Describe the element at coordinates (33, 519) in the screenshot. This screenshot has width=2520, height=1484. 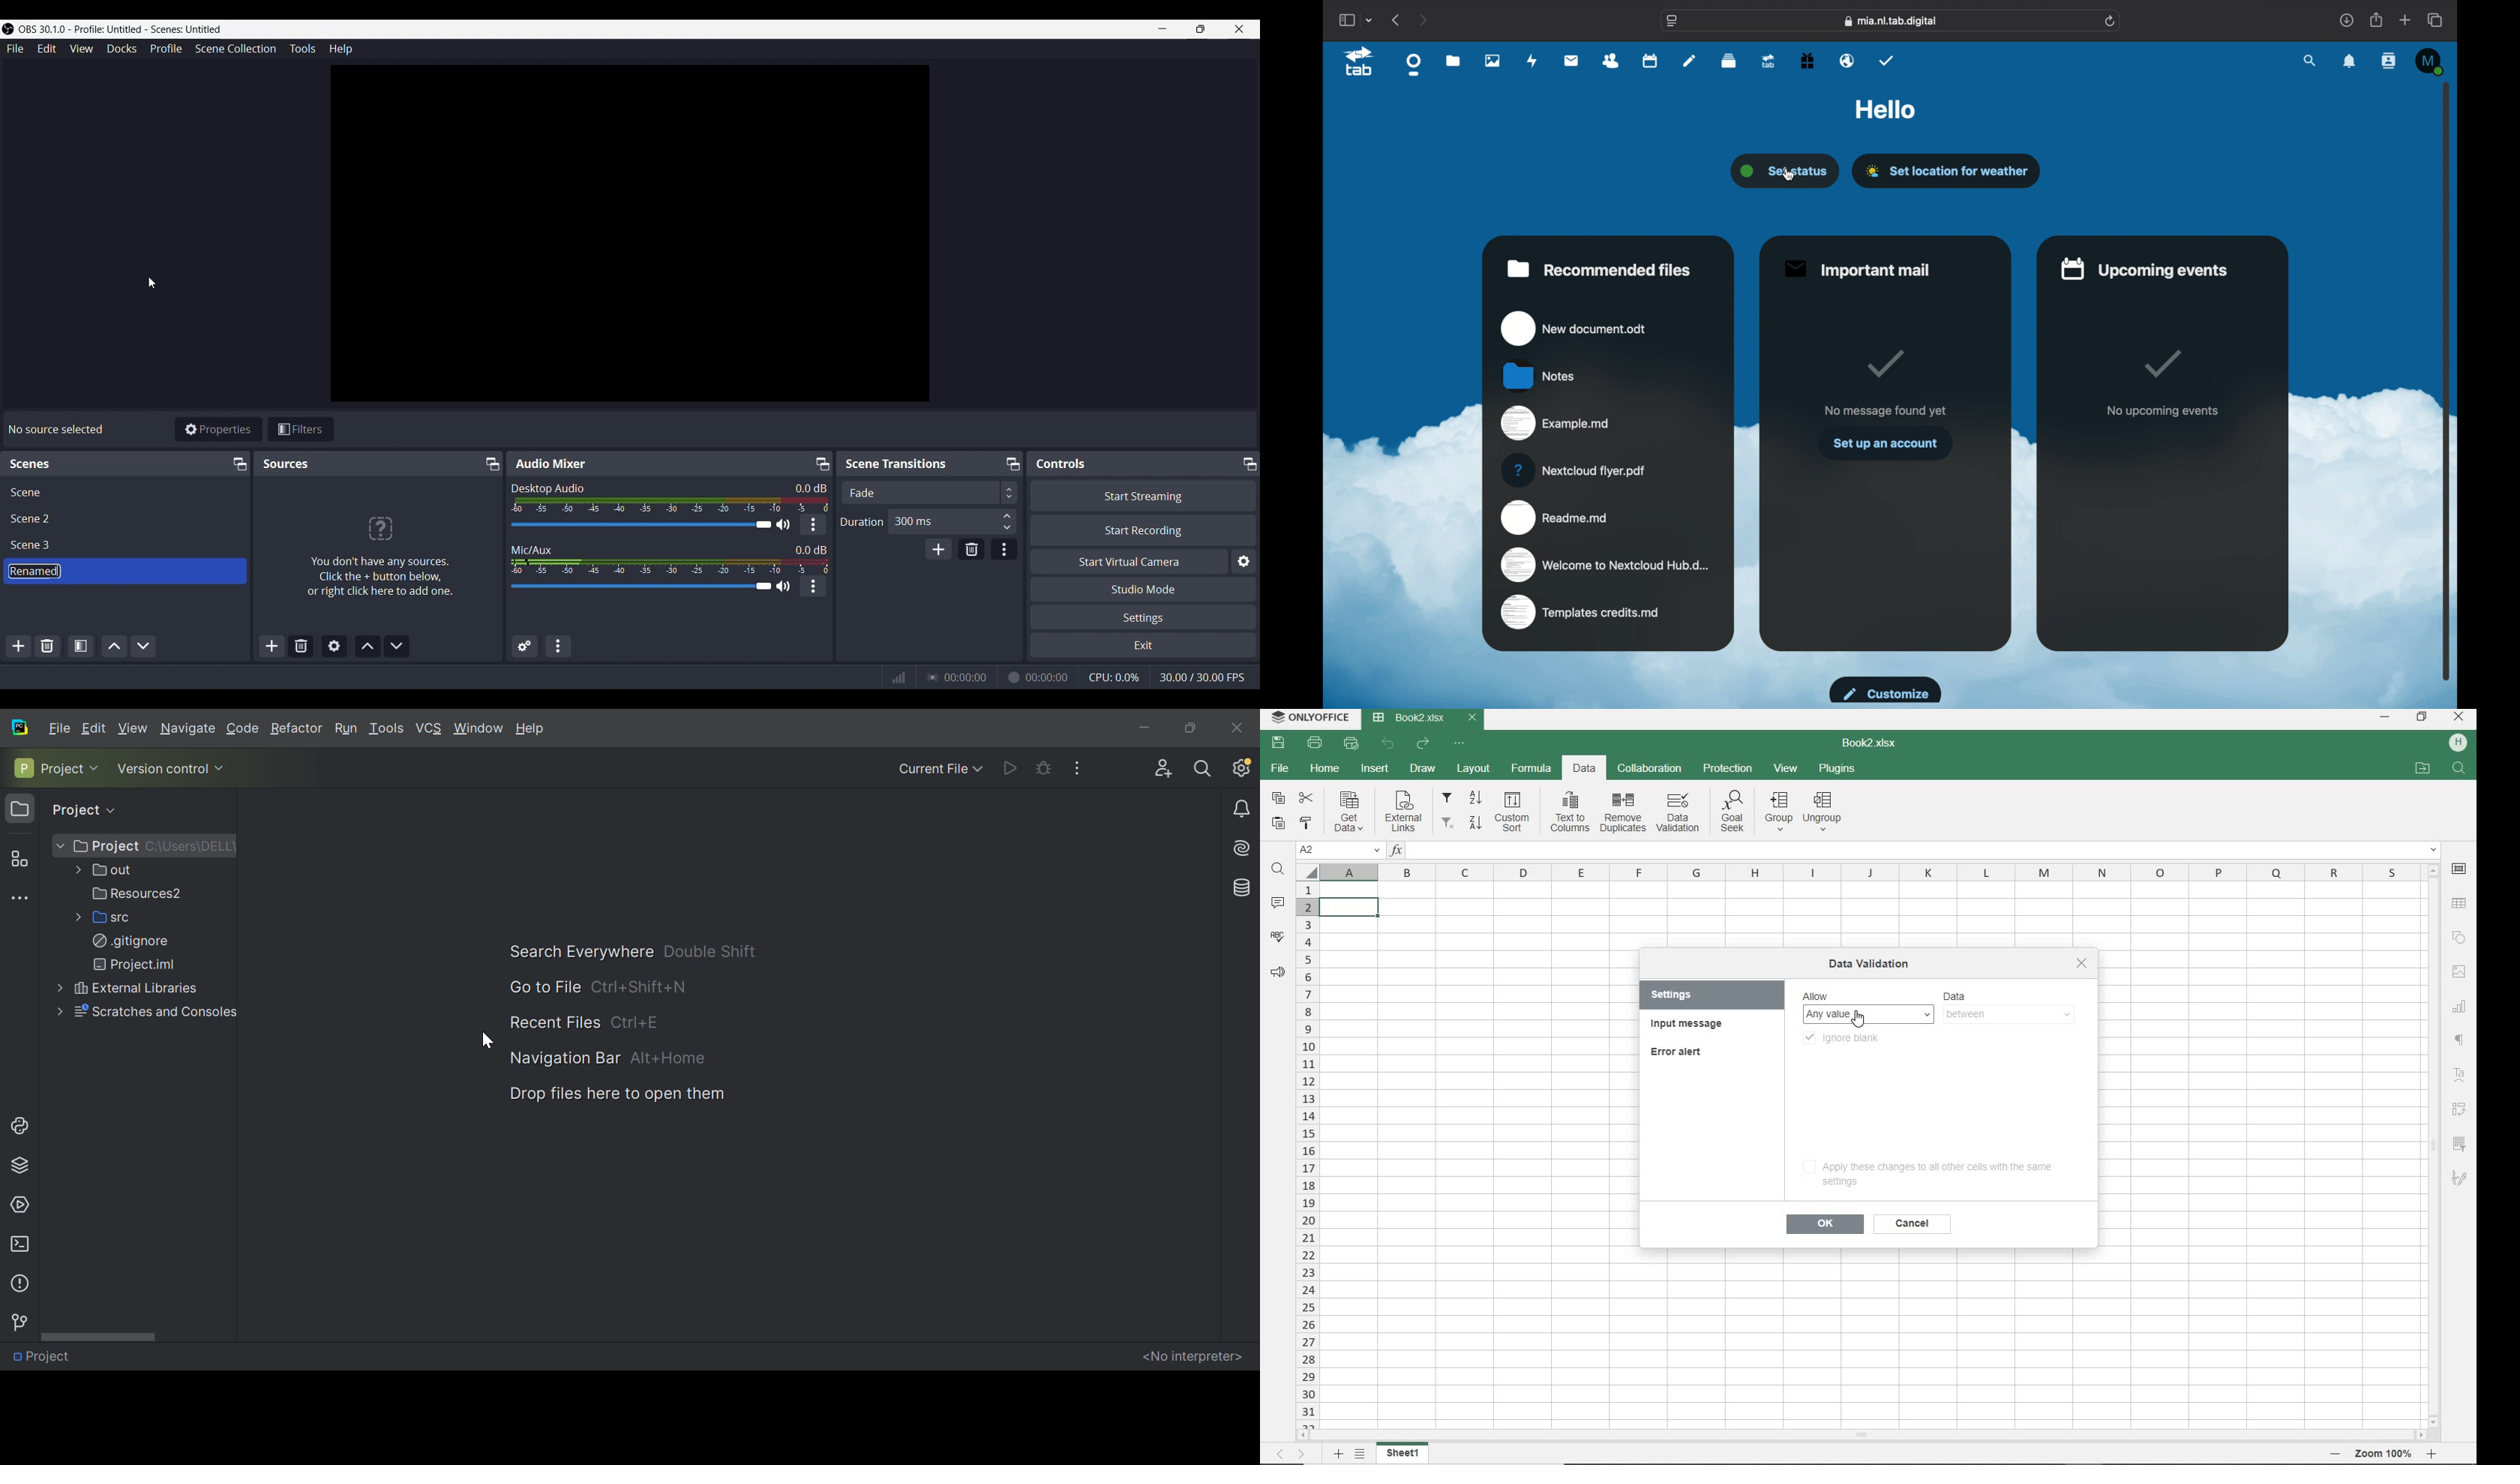
I see `Scene 2` at that location.